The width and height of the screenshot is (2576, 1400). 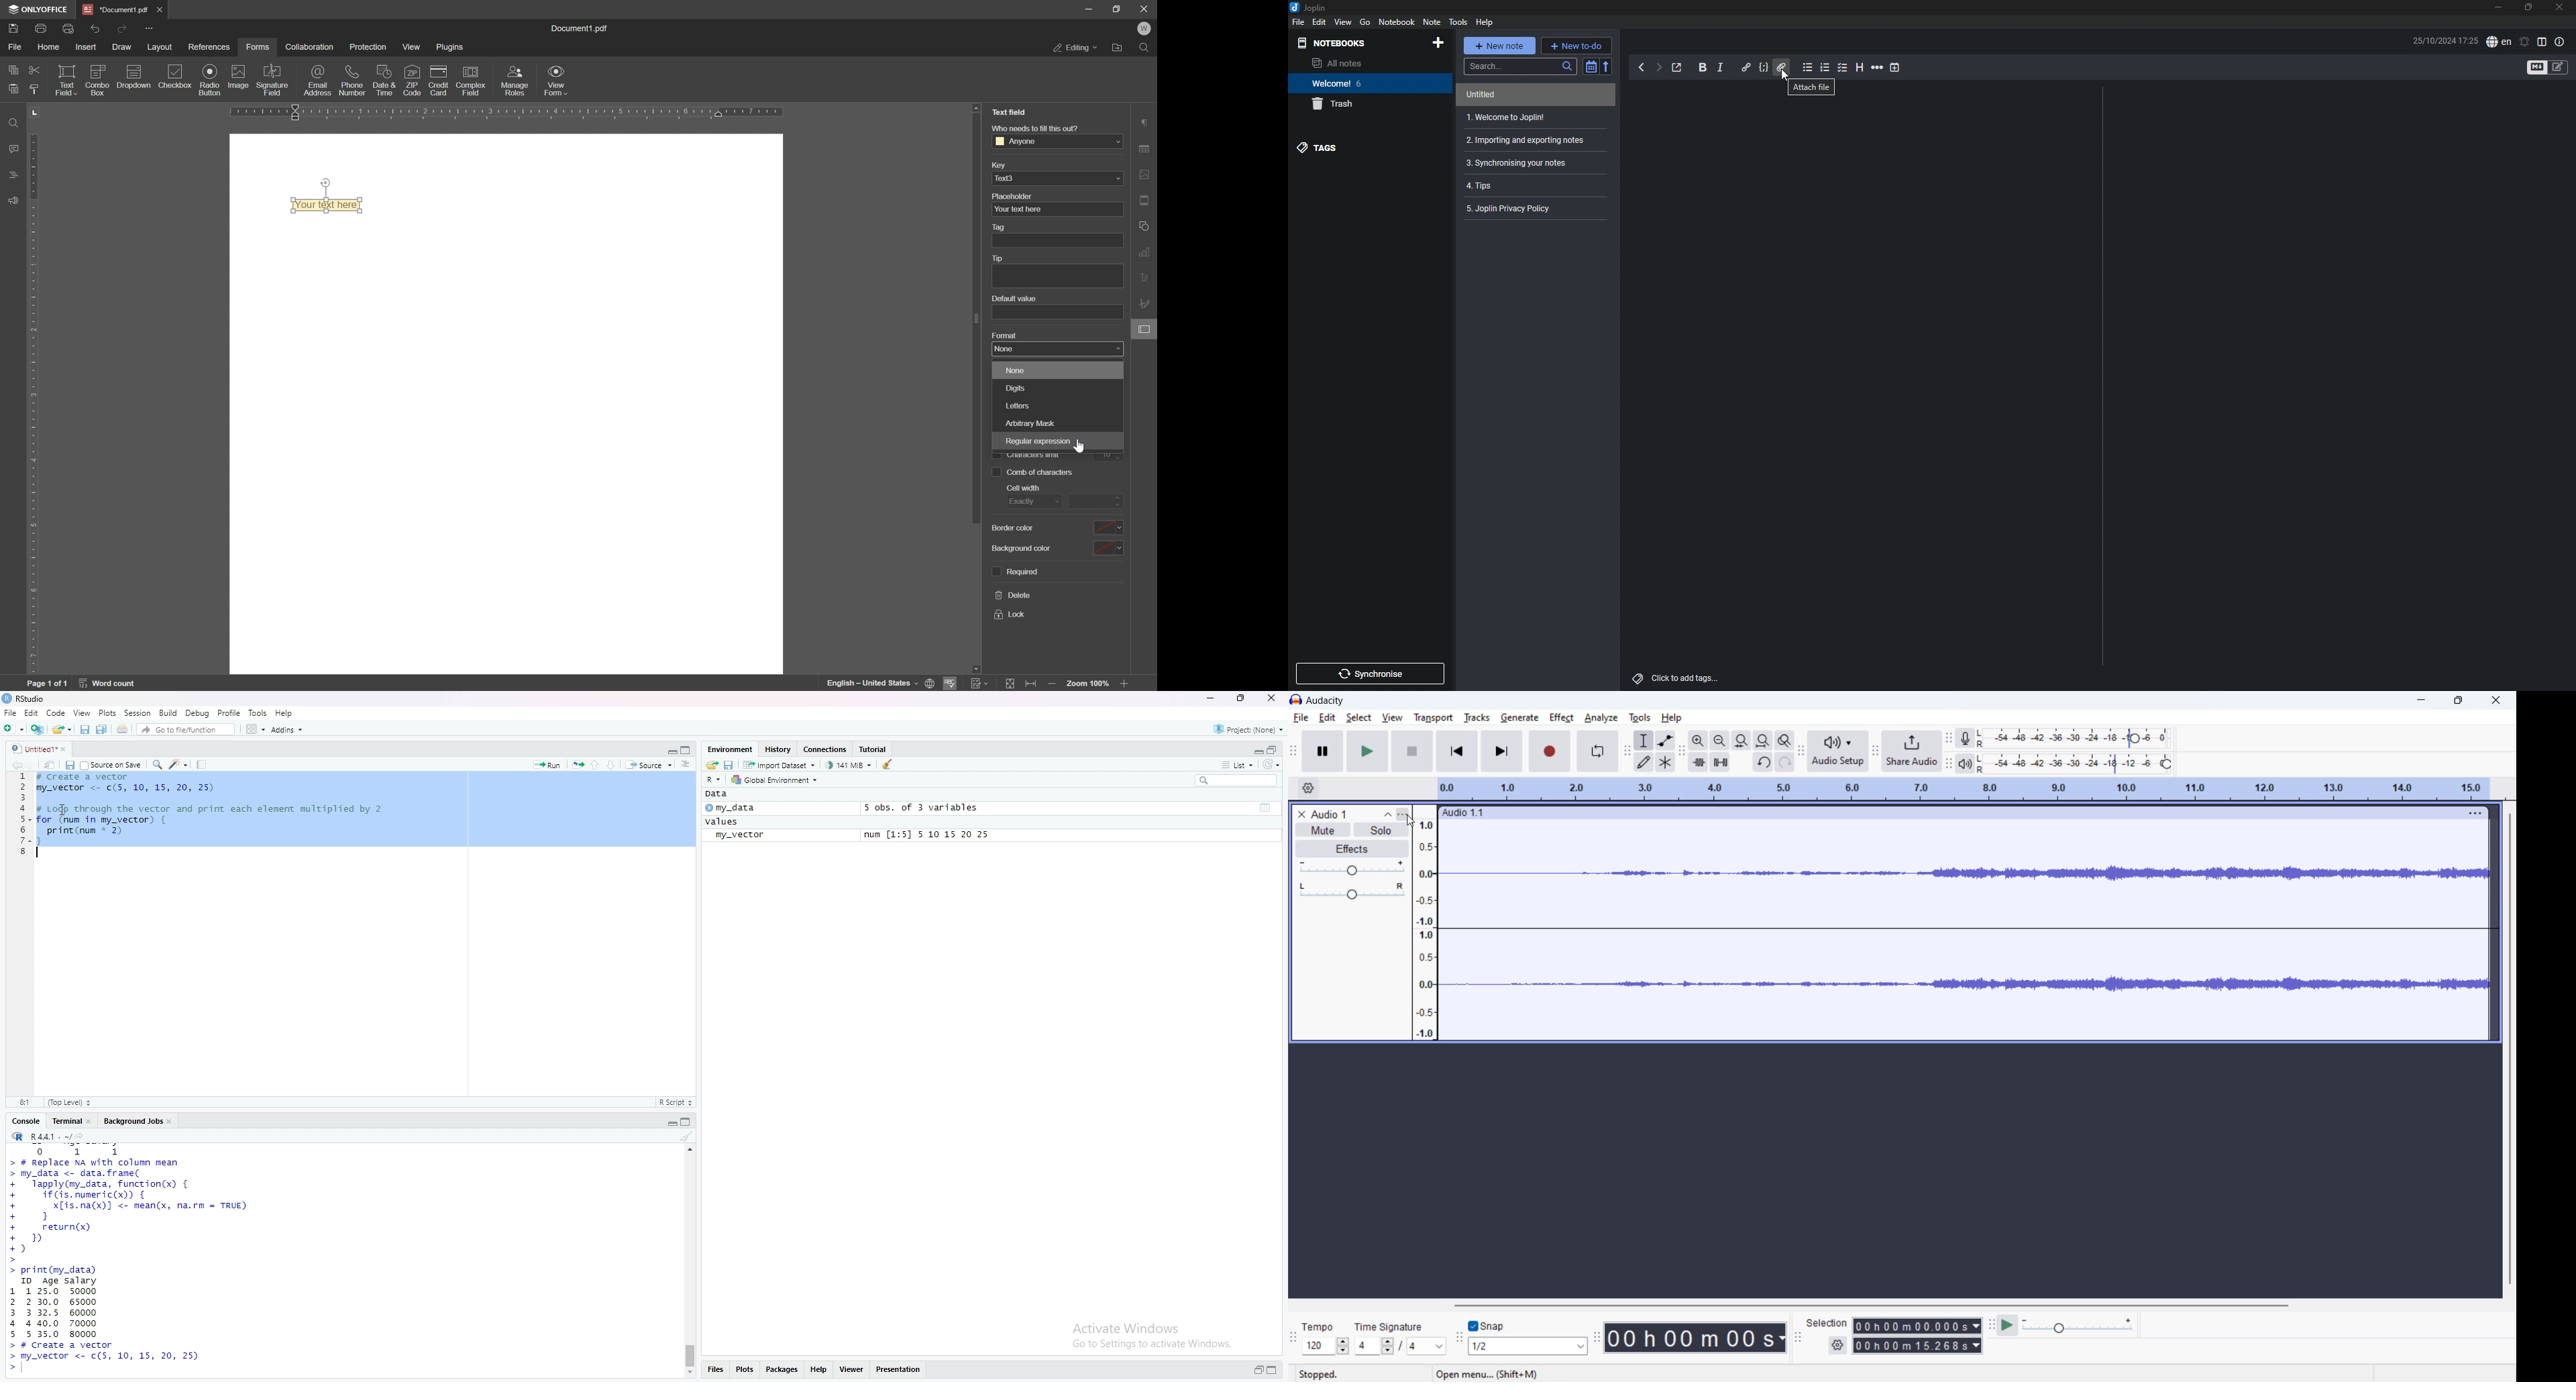 I want to click on packages, so click(x=783, y=1369).